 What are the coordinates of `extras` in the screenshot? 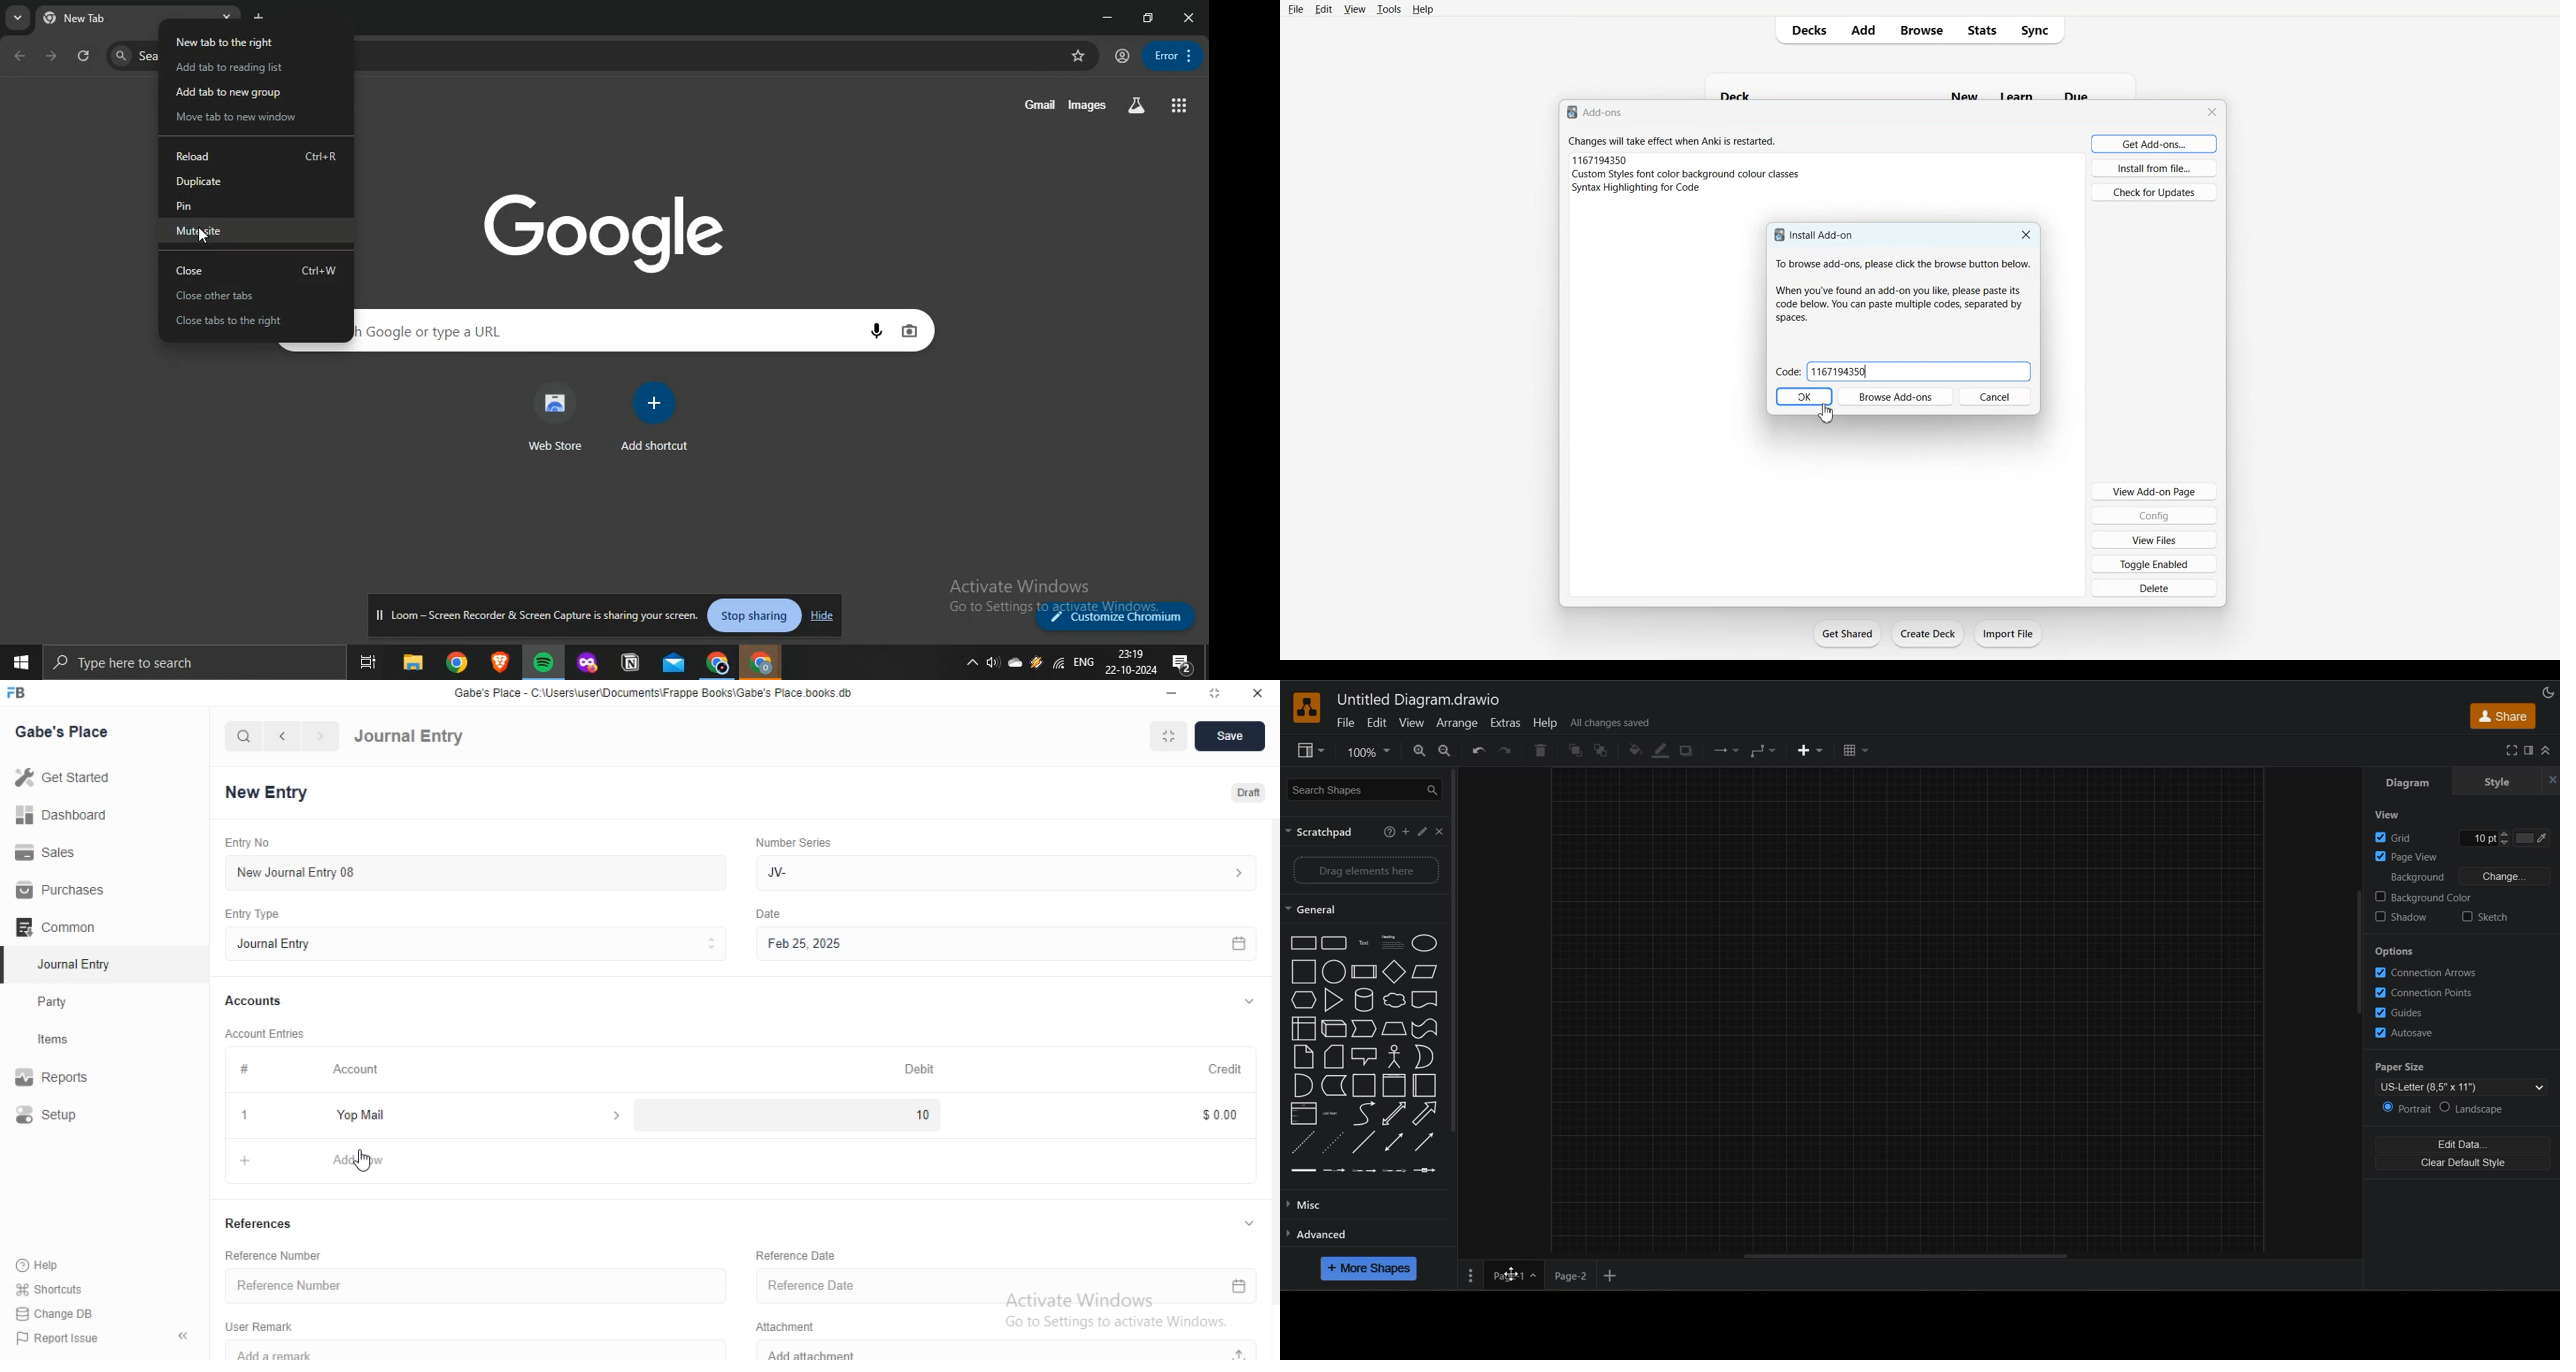 It's located at (1507, 723).